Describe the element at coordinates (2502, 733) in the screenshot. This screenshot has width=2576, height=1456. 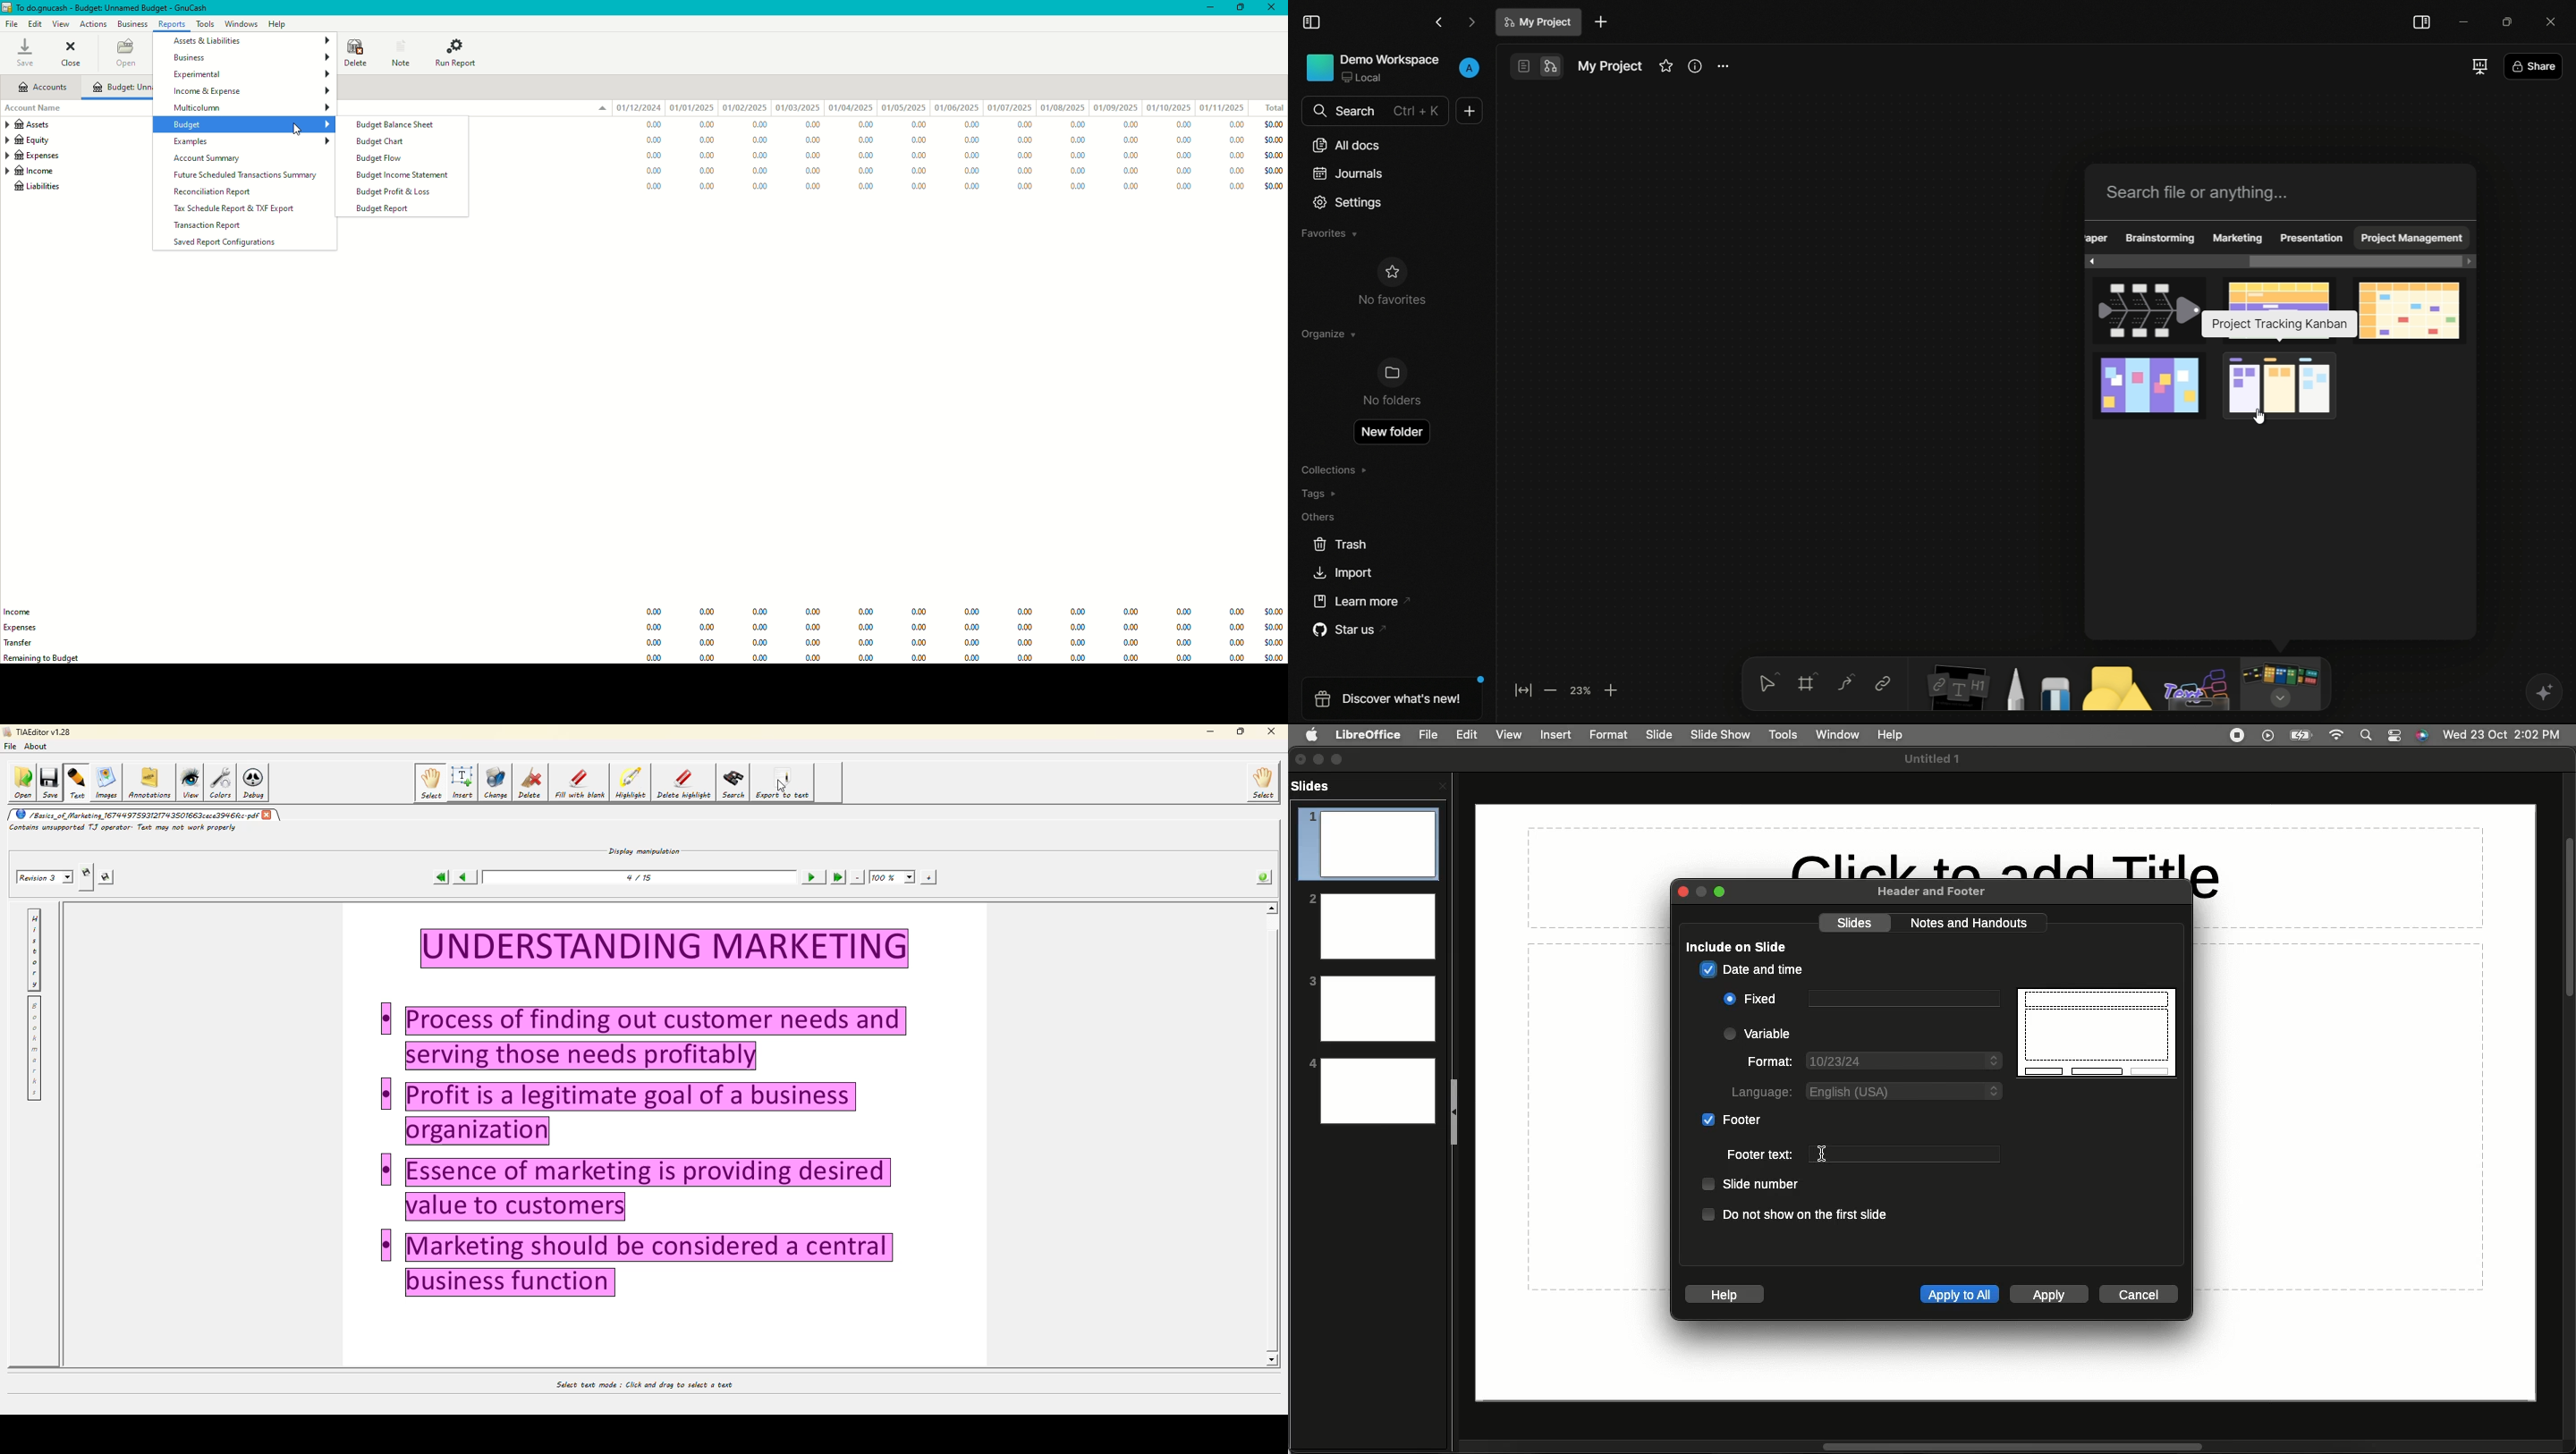
I see `Date/time` at that location.